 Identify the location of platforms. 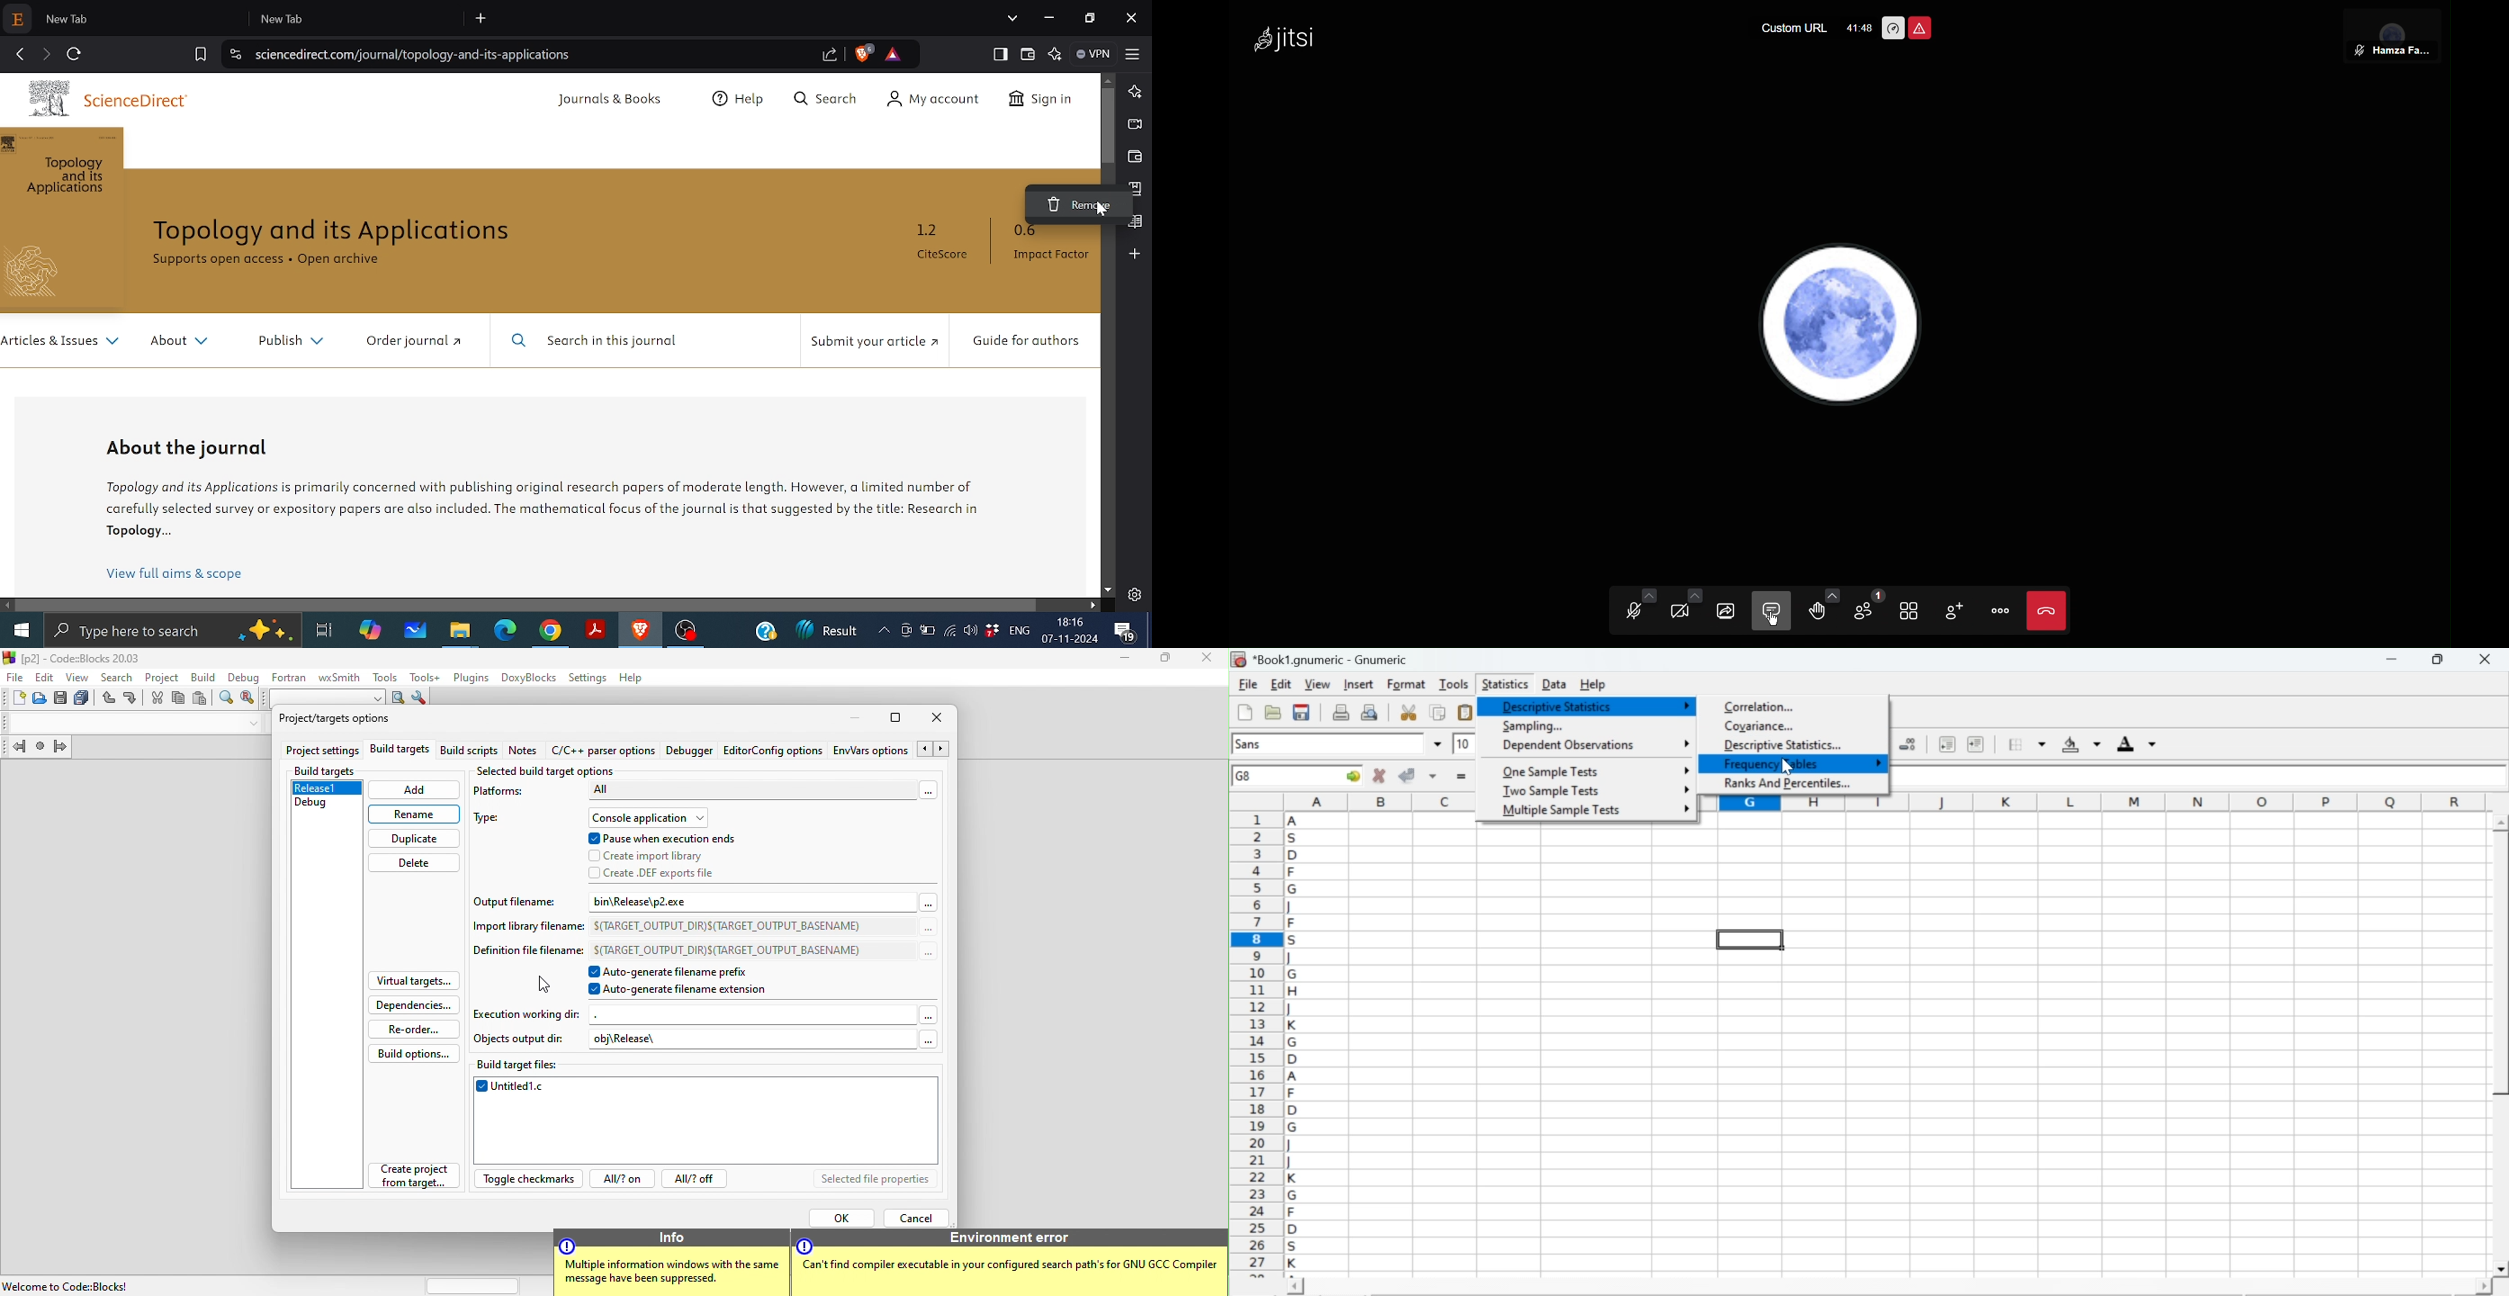
(506, 795).